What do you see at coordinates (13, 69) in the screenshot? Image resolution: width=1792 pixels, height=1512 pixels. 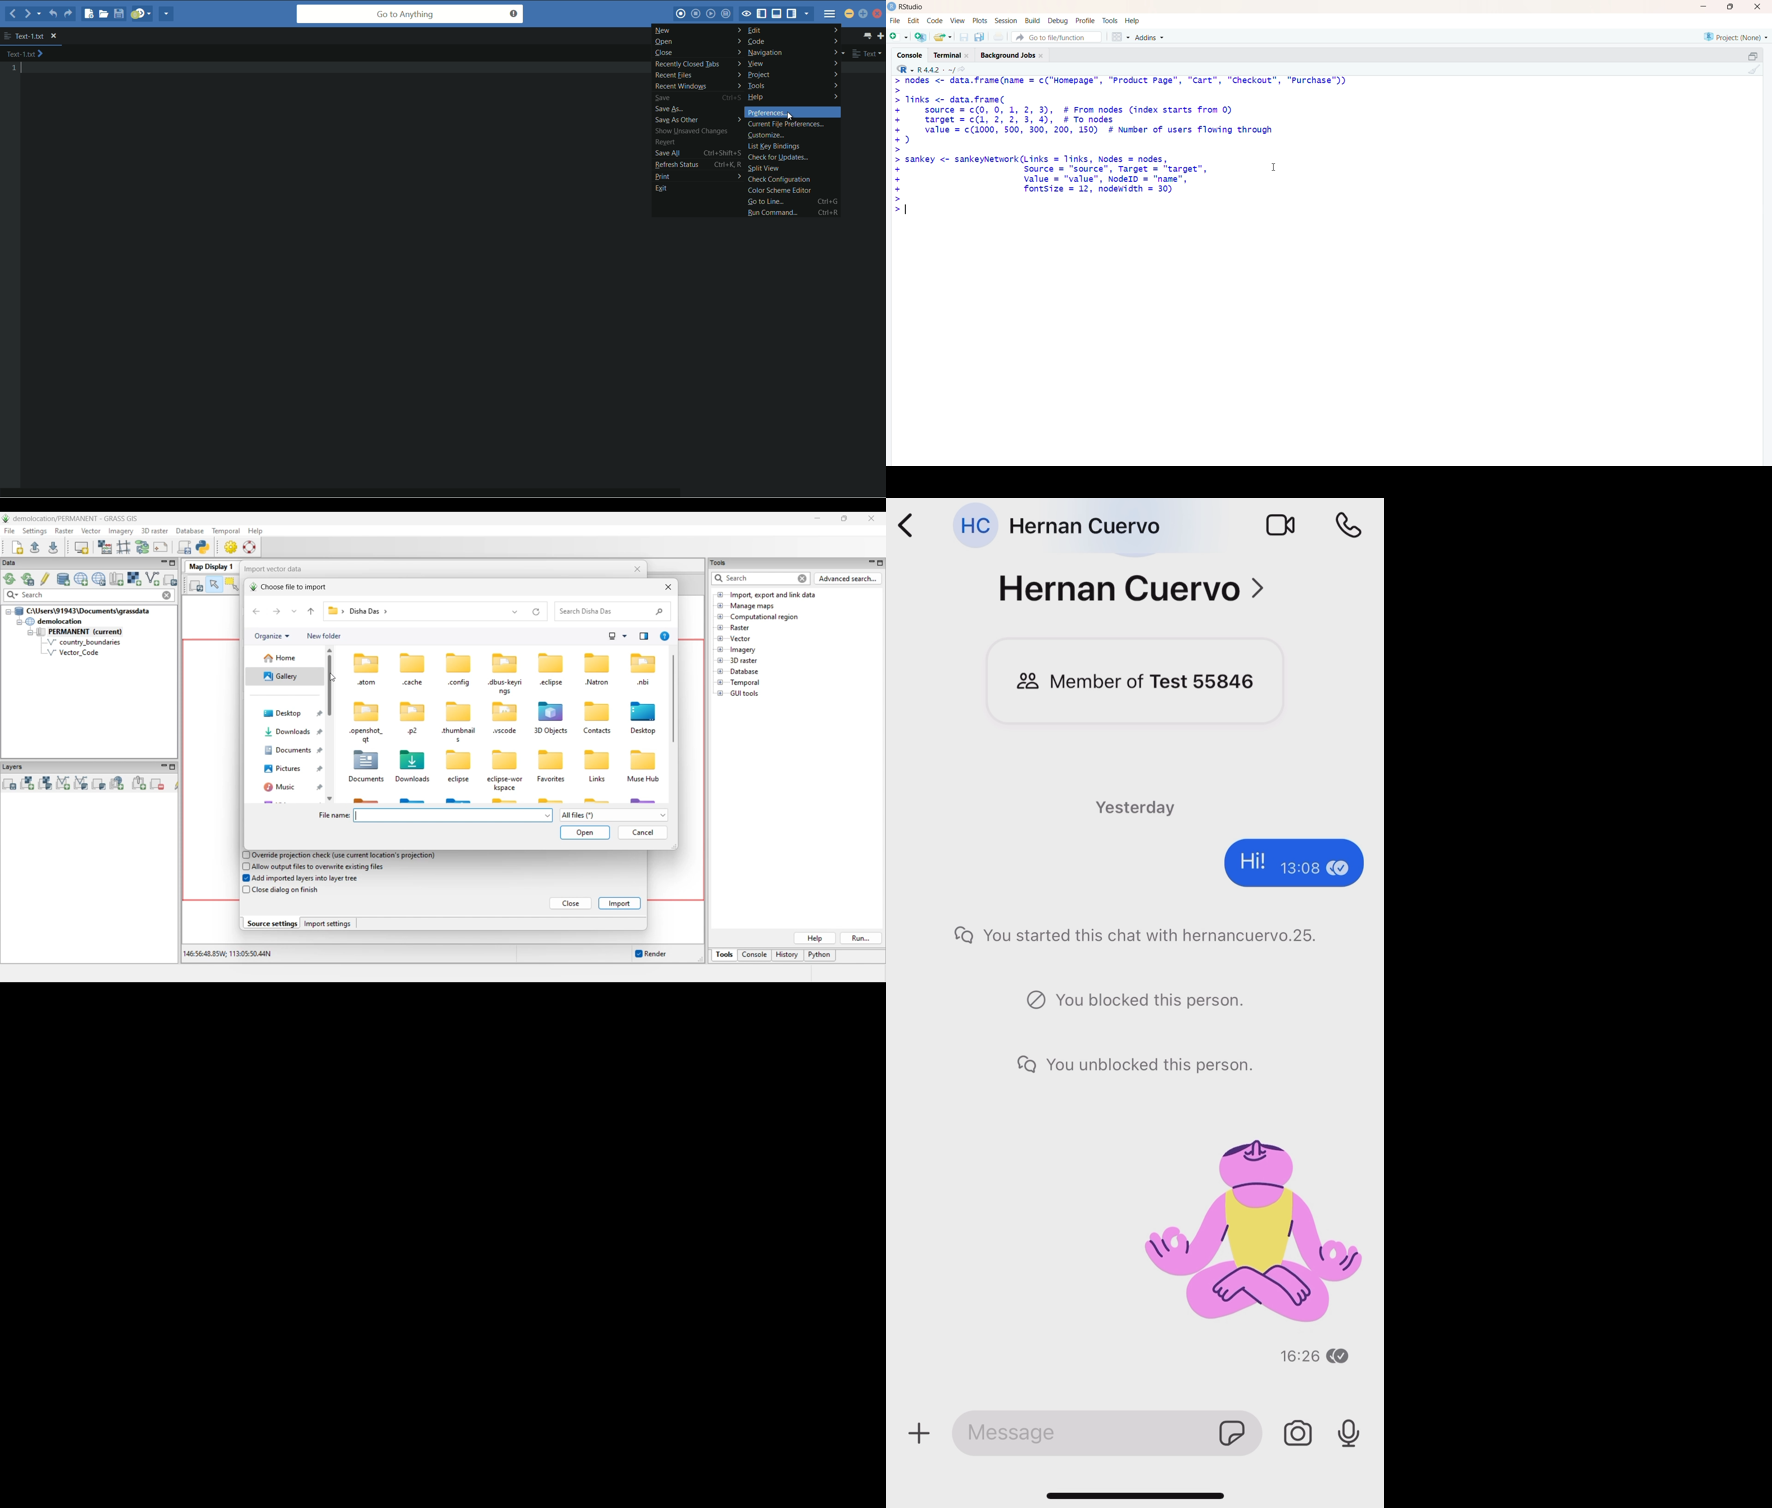 I see `line number` at bounding box center [13, 69].